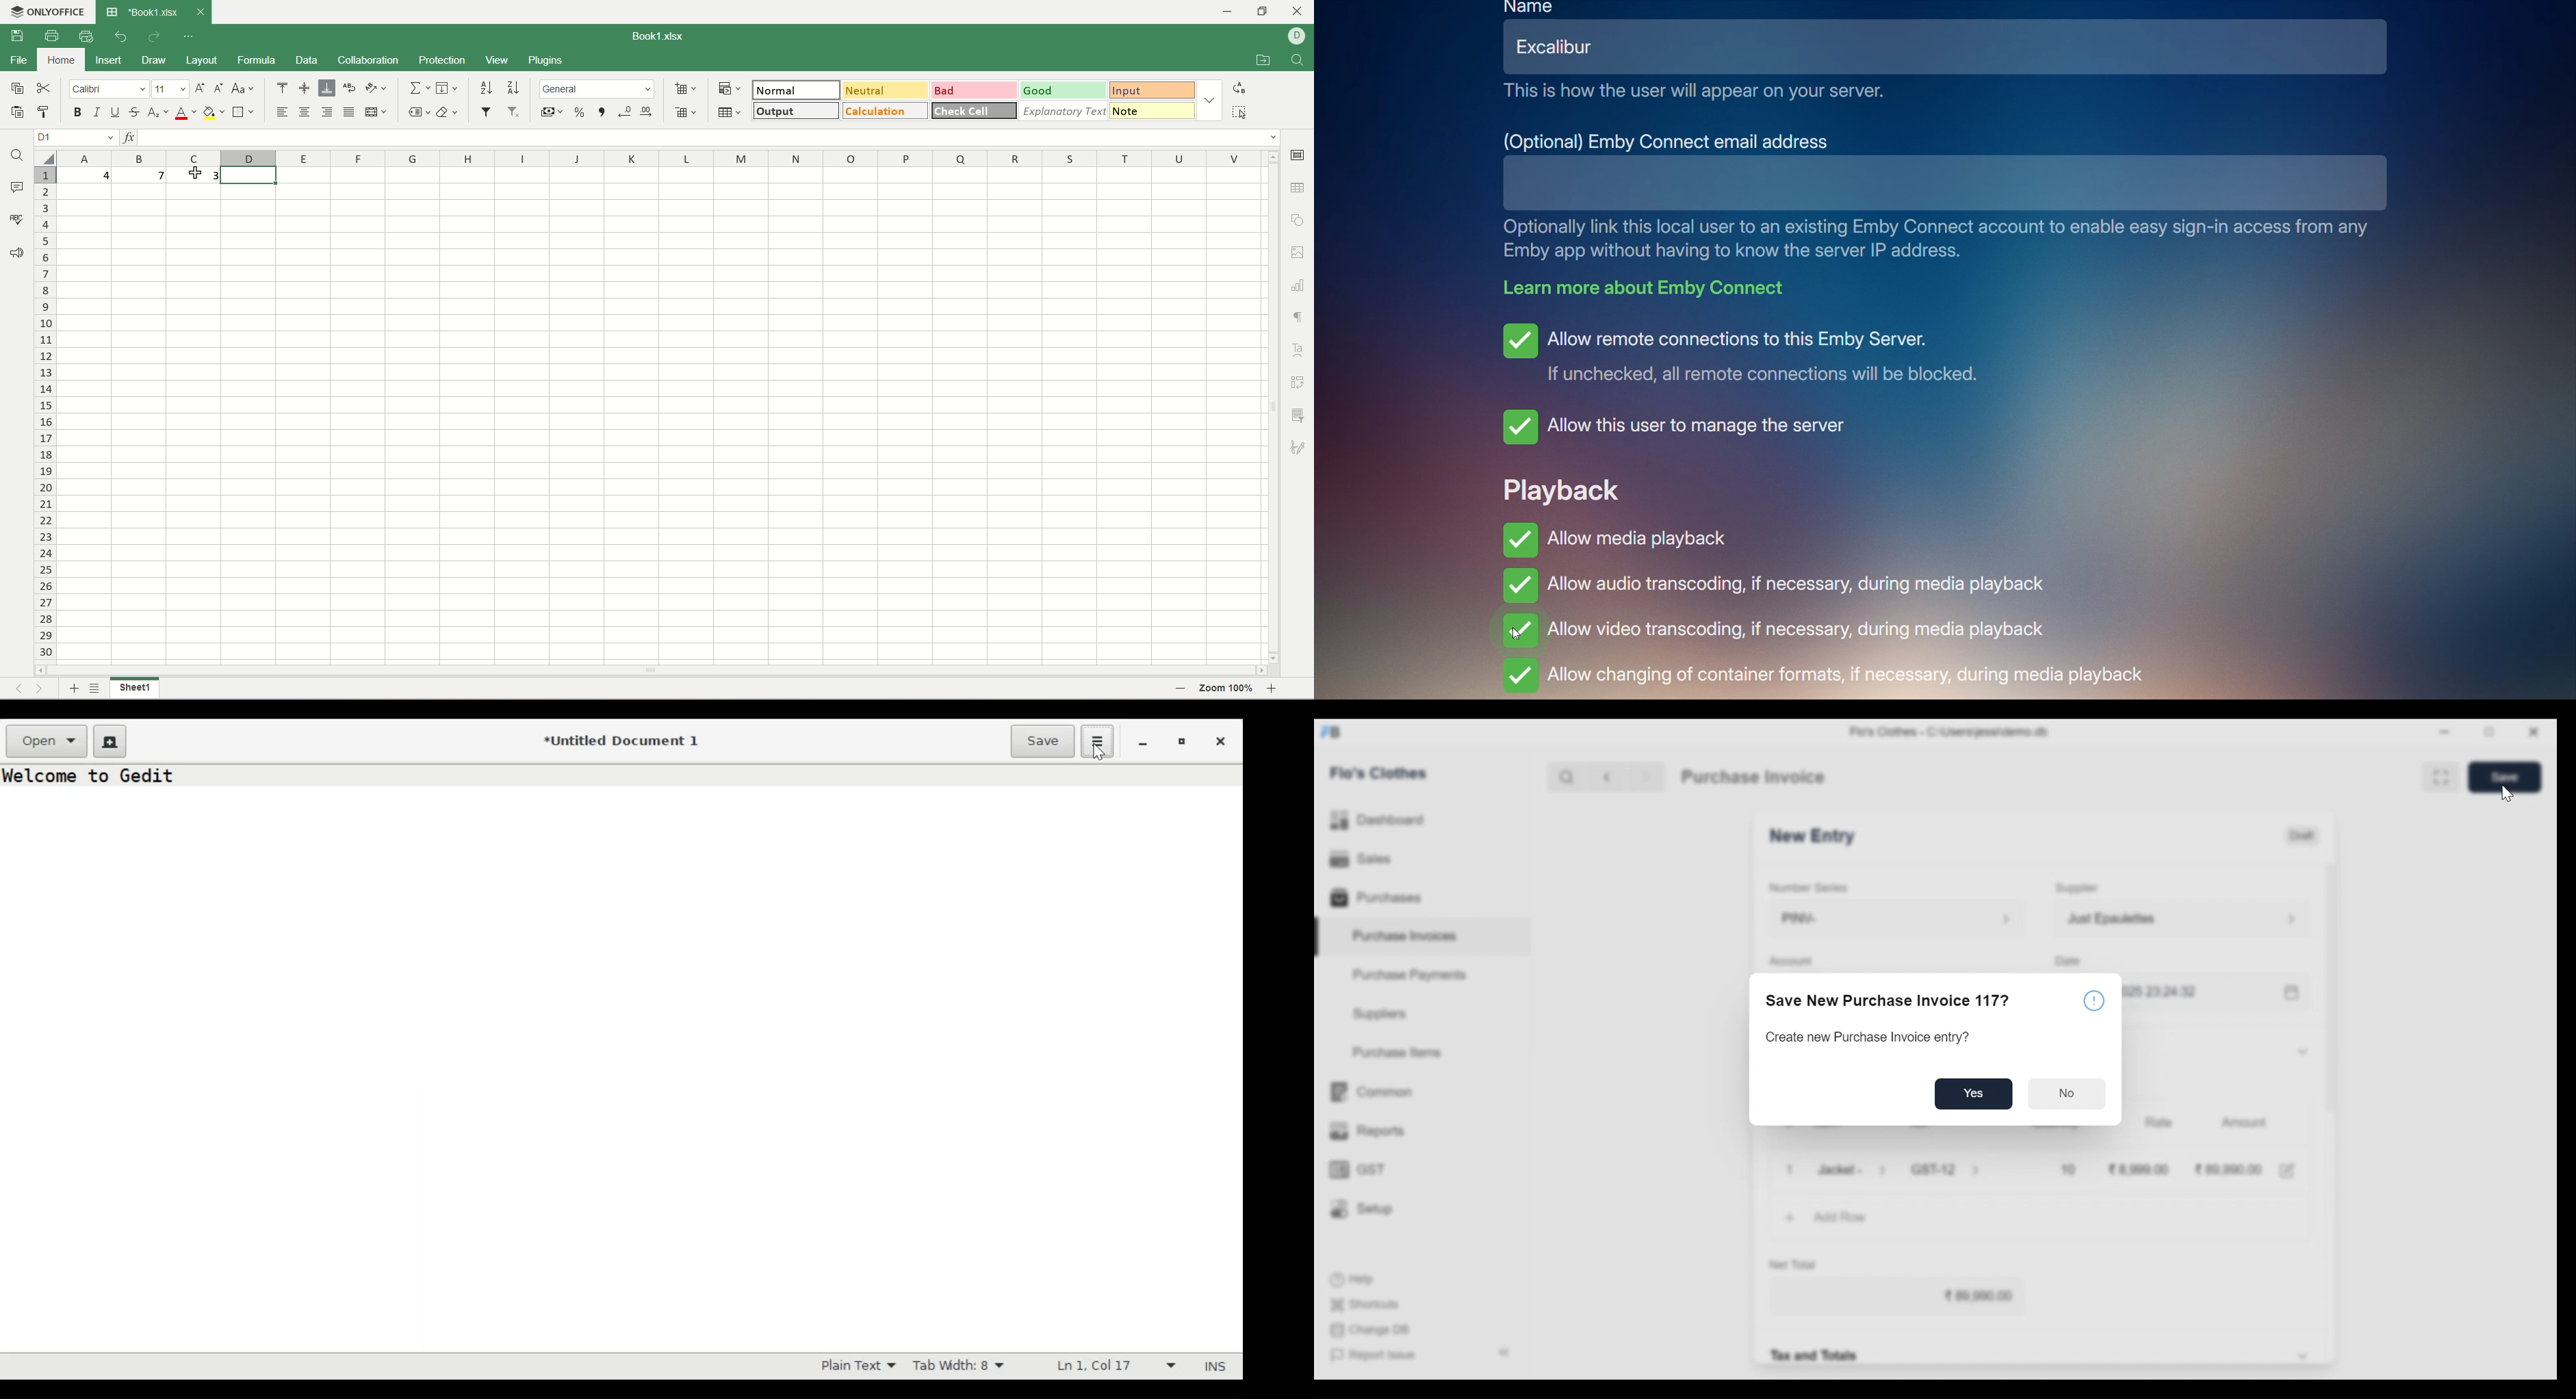 The image size is (2576, 1400). I want to click on clear, so click(448, 113).